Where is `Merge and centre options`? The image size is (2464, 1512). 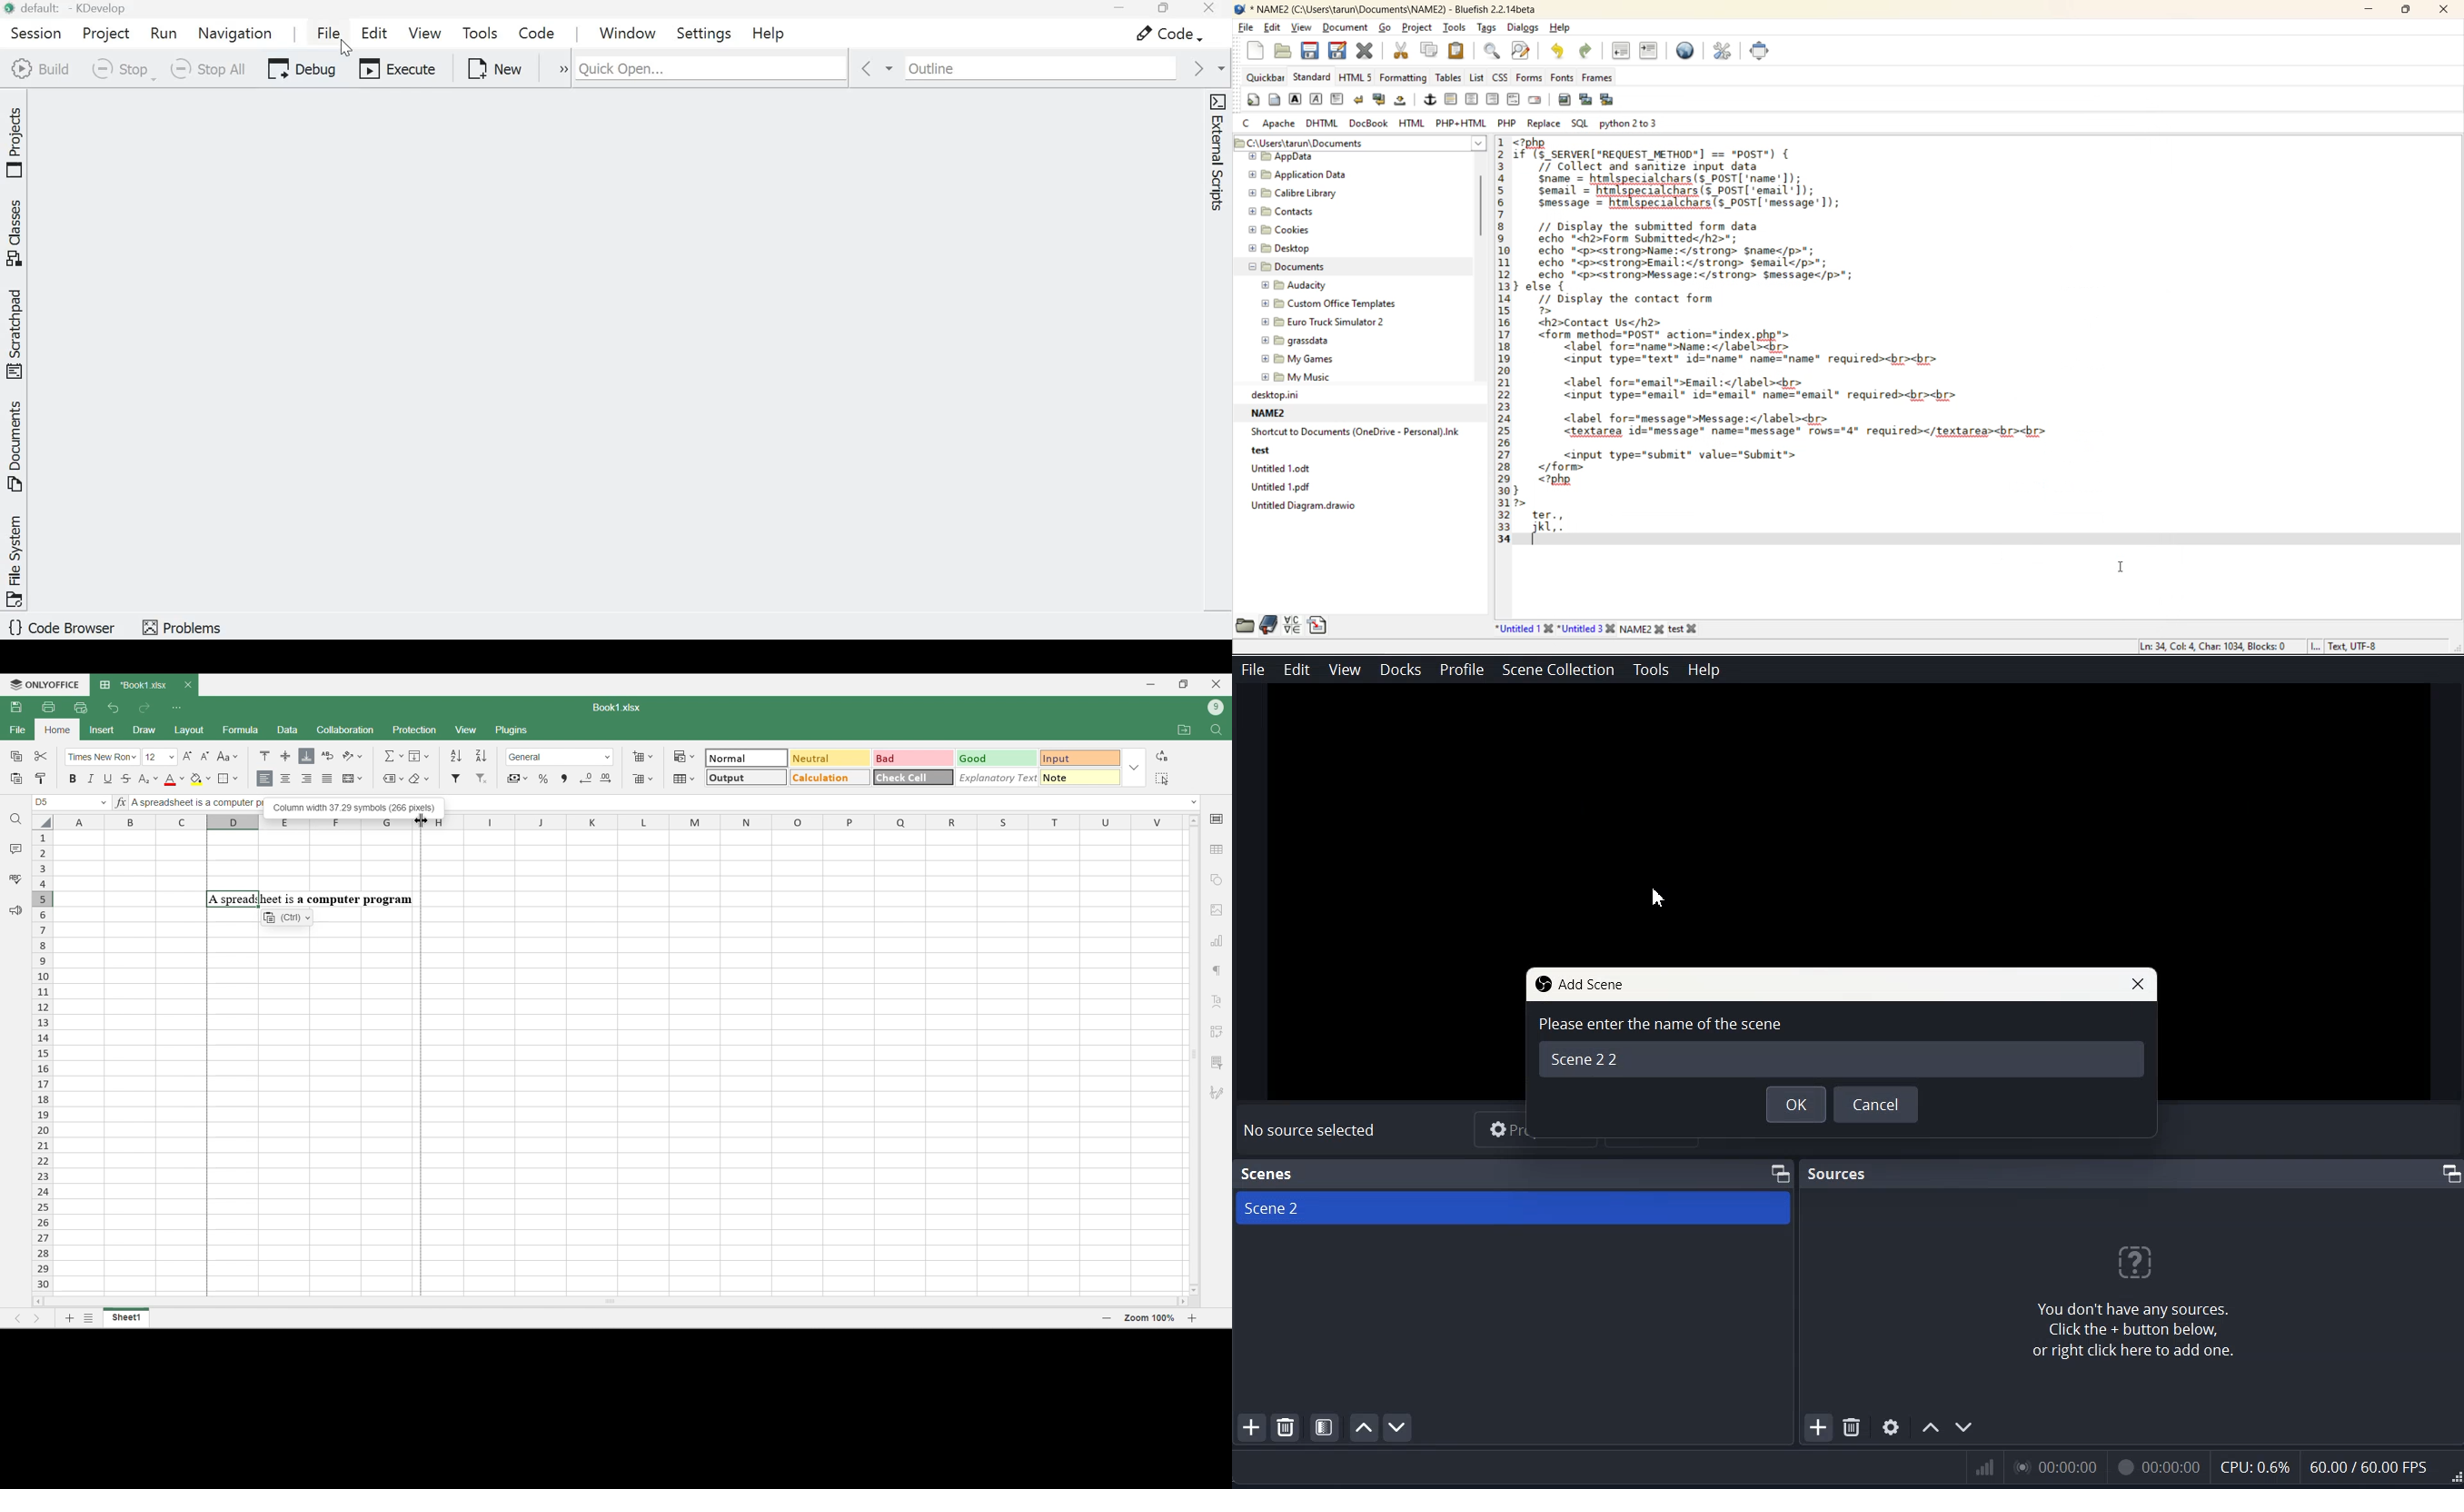
Merge and centre options is located at coordinates (353, 778).